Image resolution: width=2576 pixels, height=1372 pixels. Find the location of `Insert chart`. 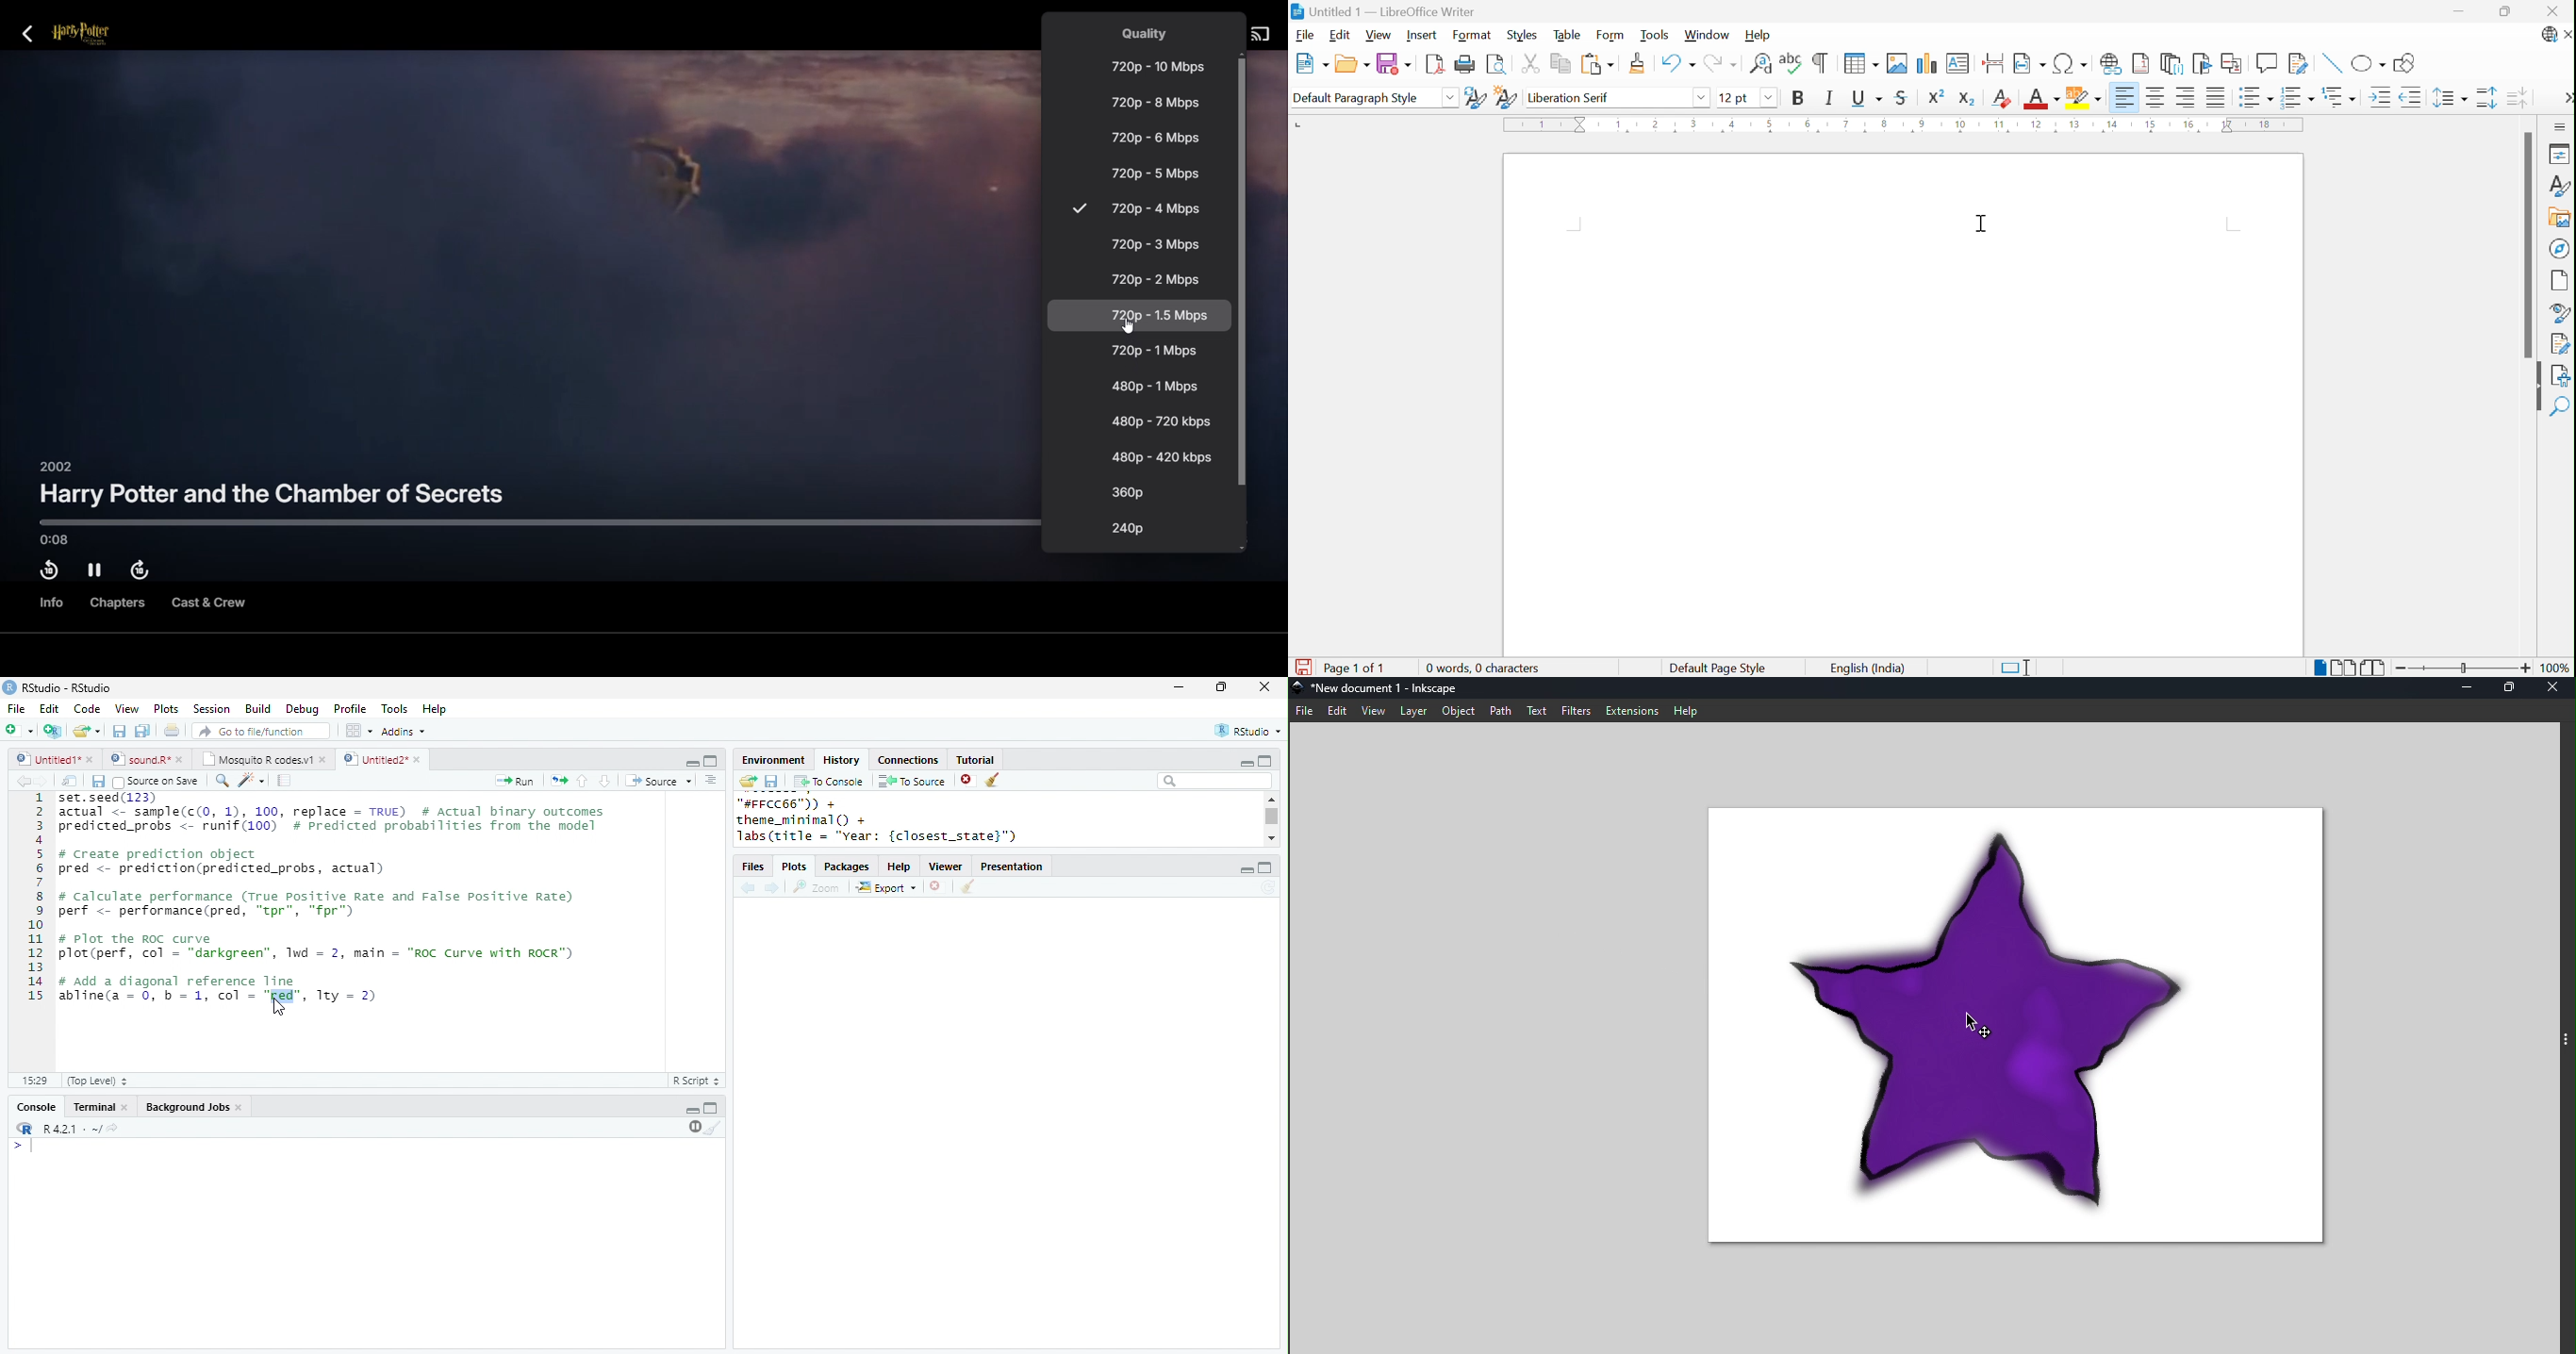

Insert chart is located at coordinates (1926, 62).